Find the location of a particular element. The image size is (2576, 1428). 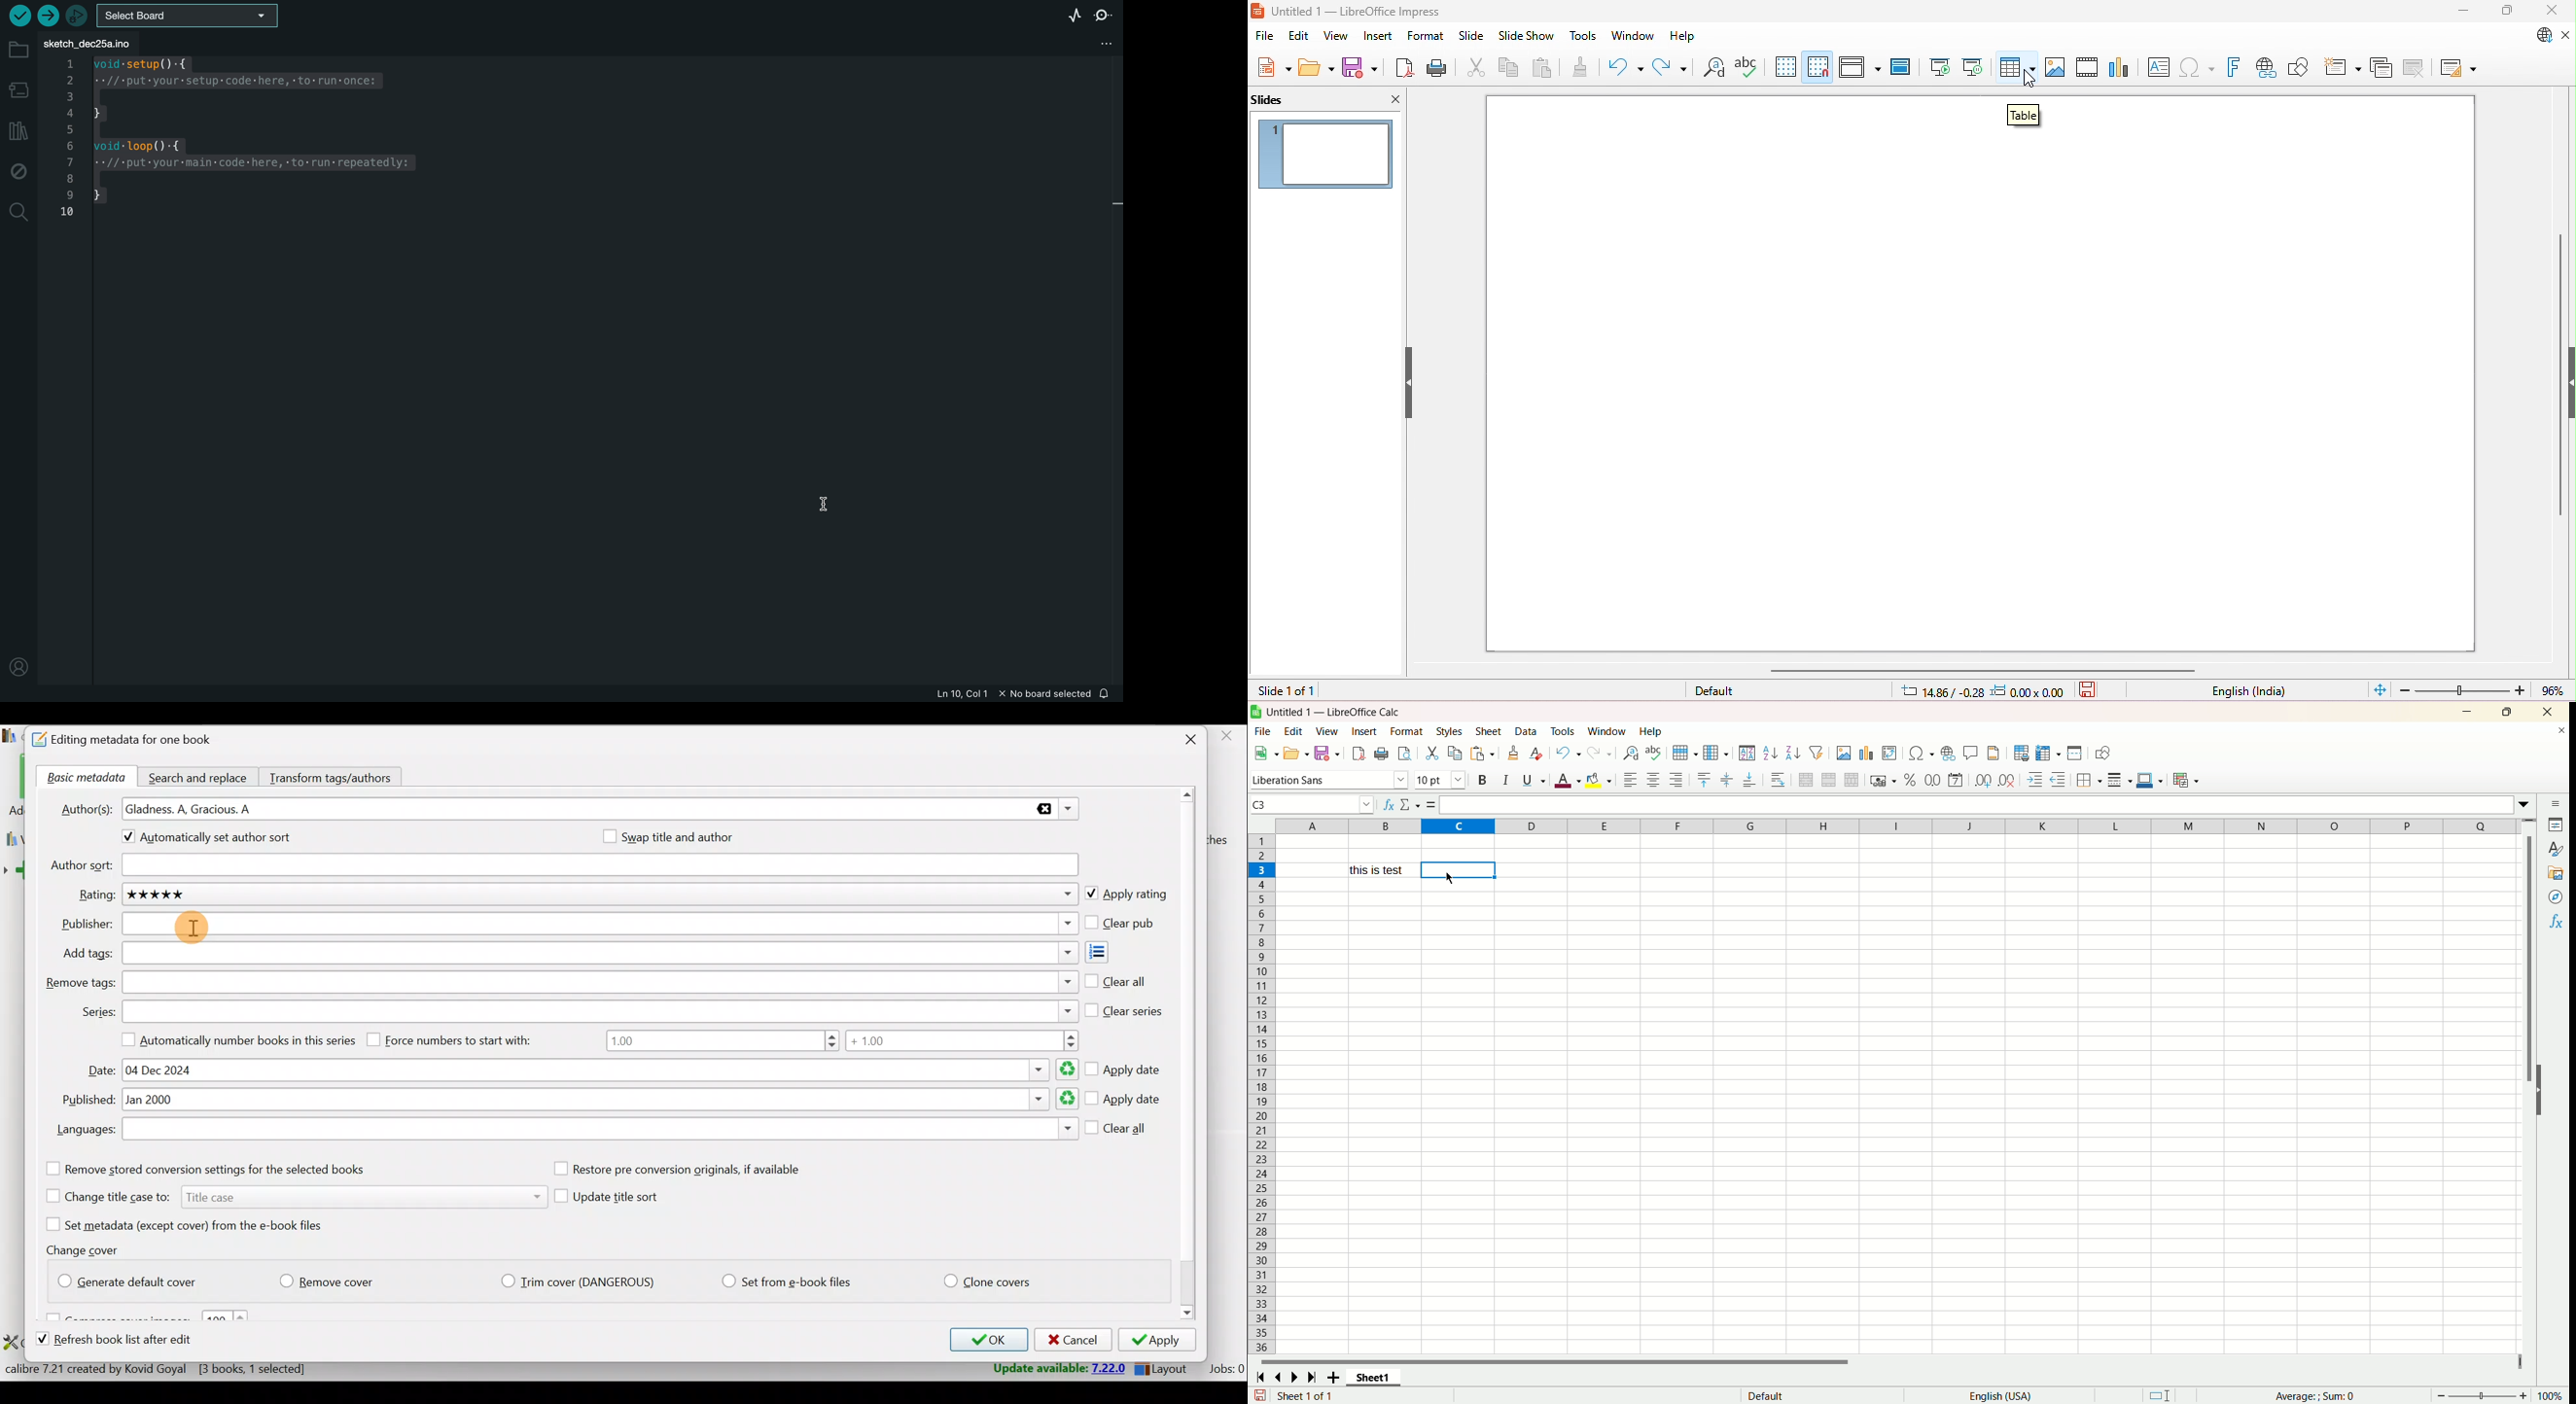

tools is located at coordinates (1583, 37).